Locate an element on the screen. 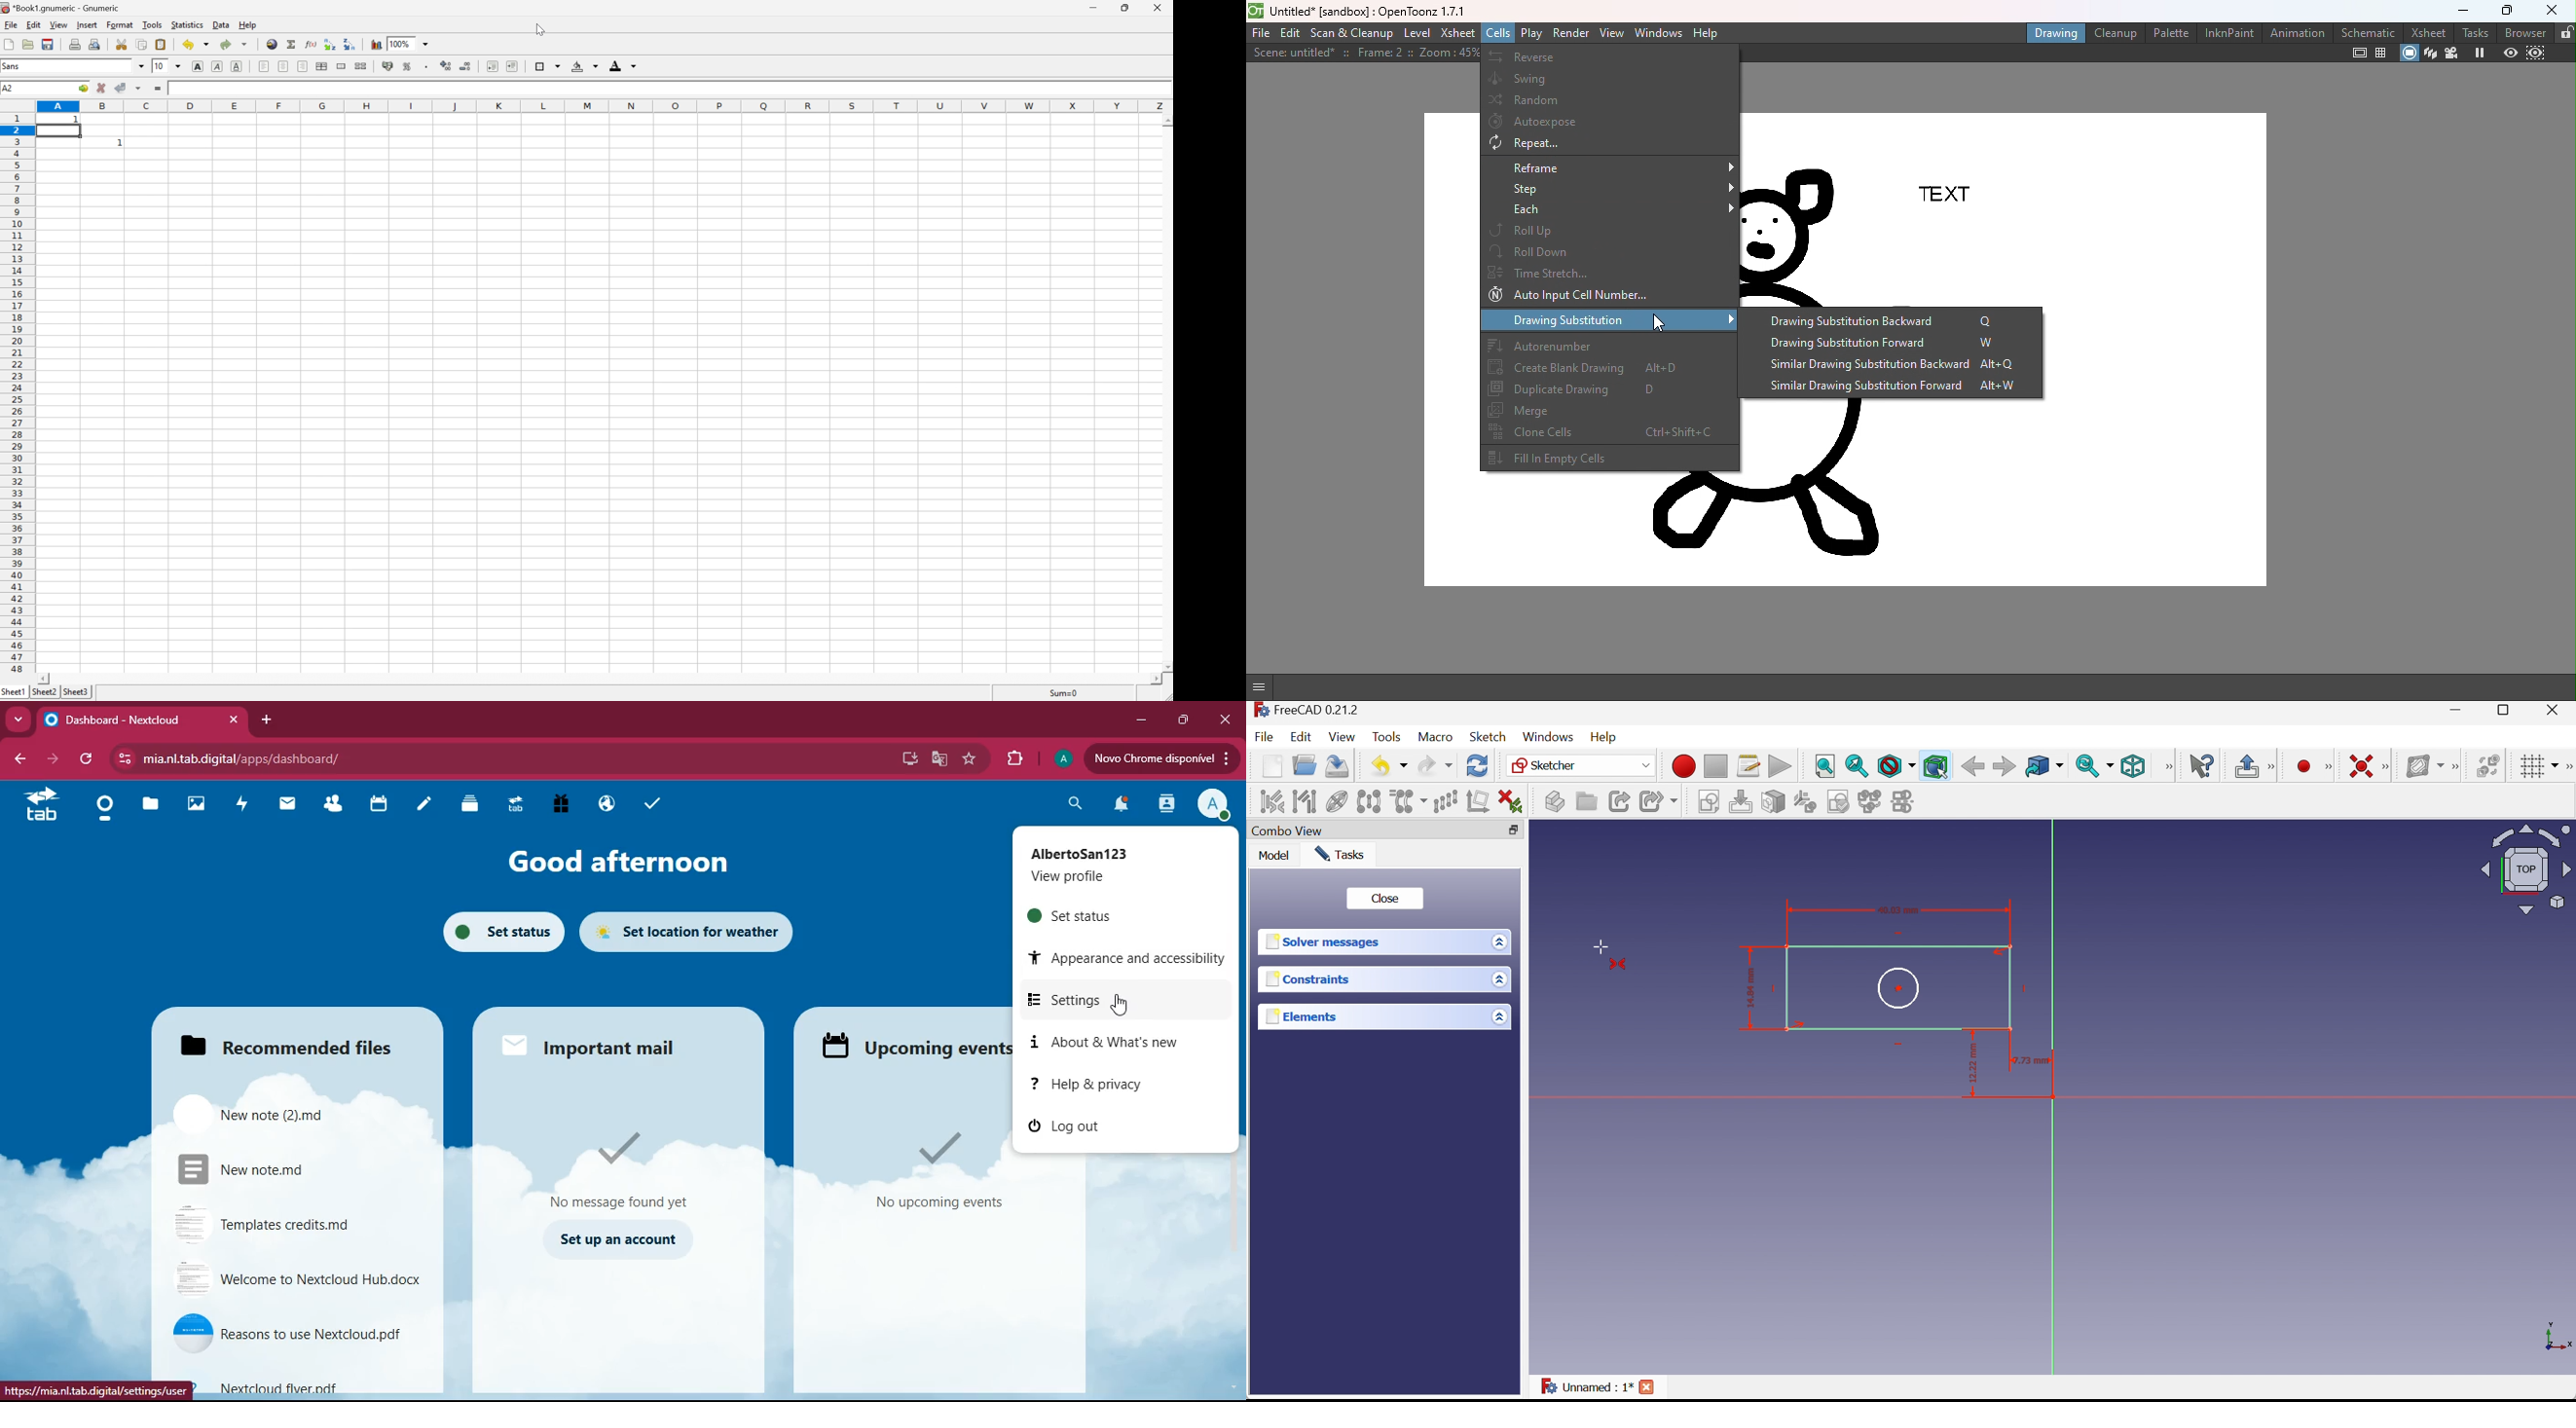 This screenshot has height=1428, width=2576. file is located at coordinates (296, 1280).